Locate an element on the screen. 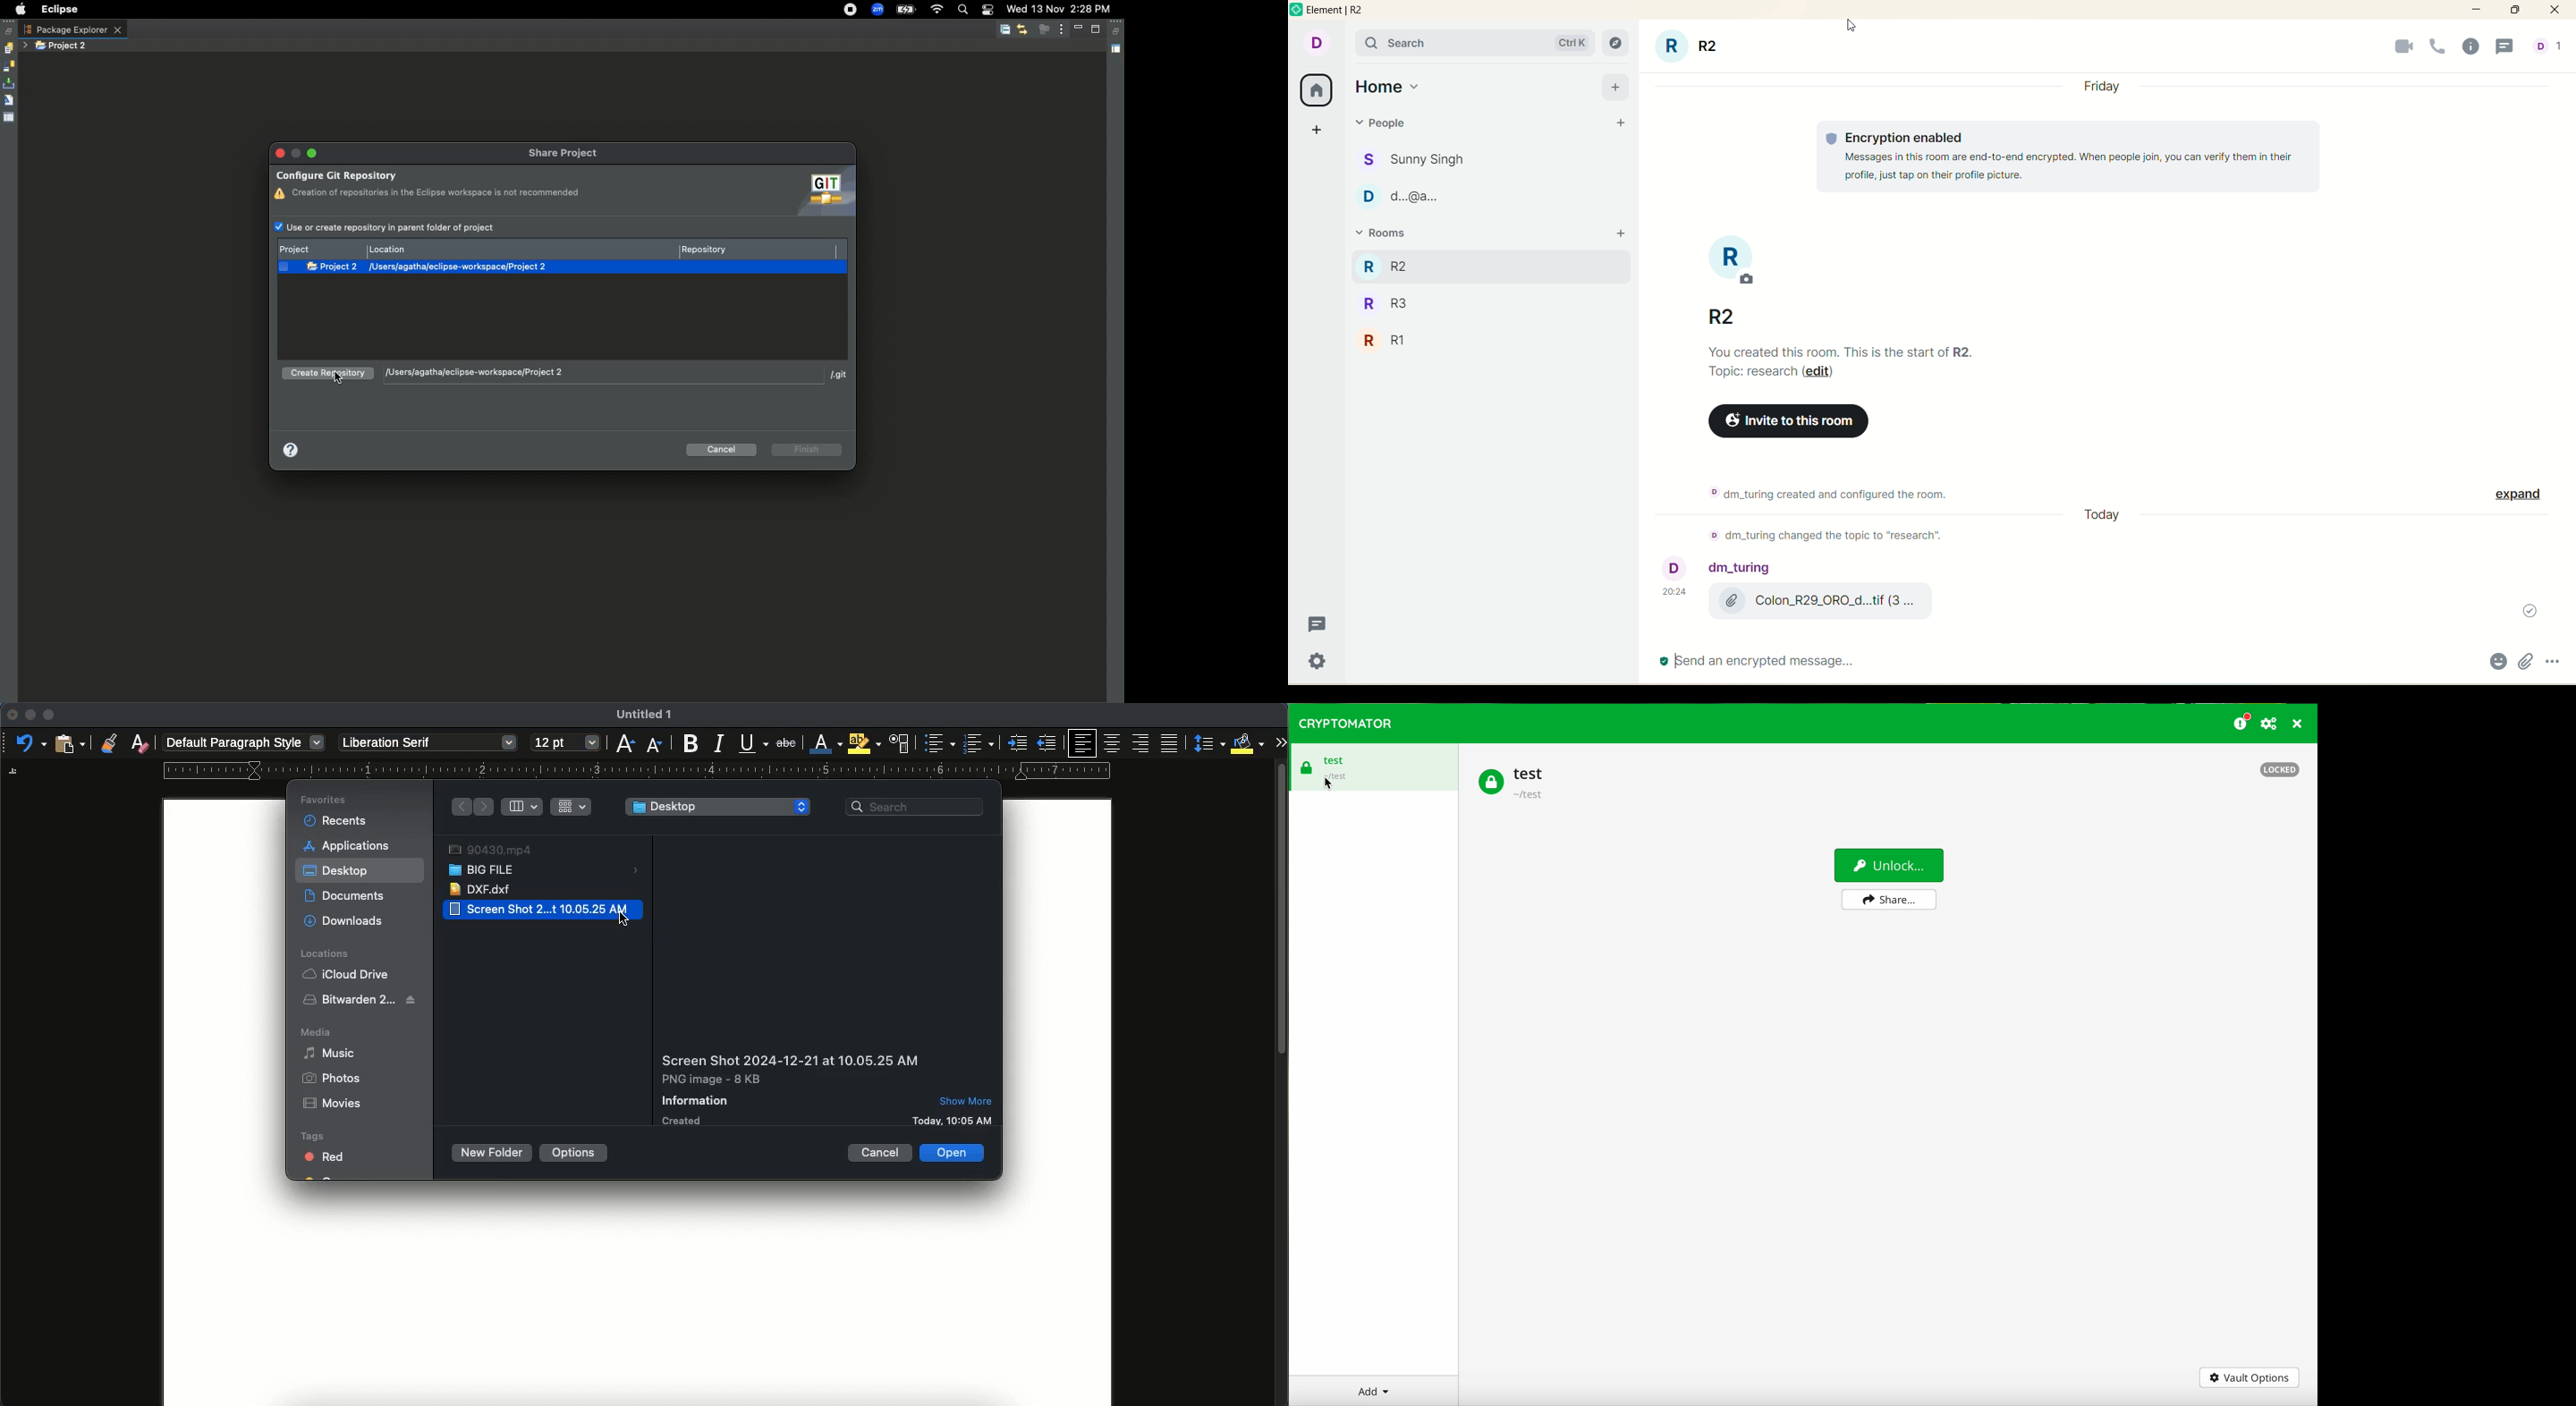  Git reflog is located at coordinates (9, 102).